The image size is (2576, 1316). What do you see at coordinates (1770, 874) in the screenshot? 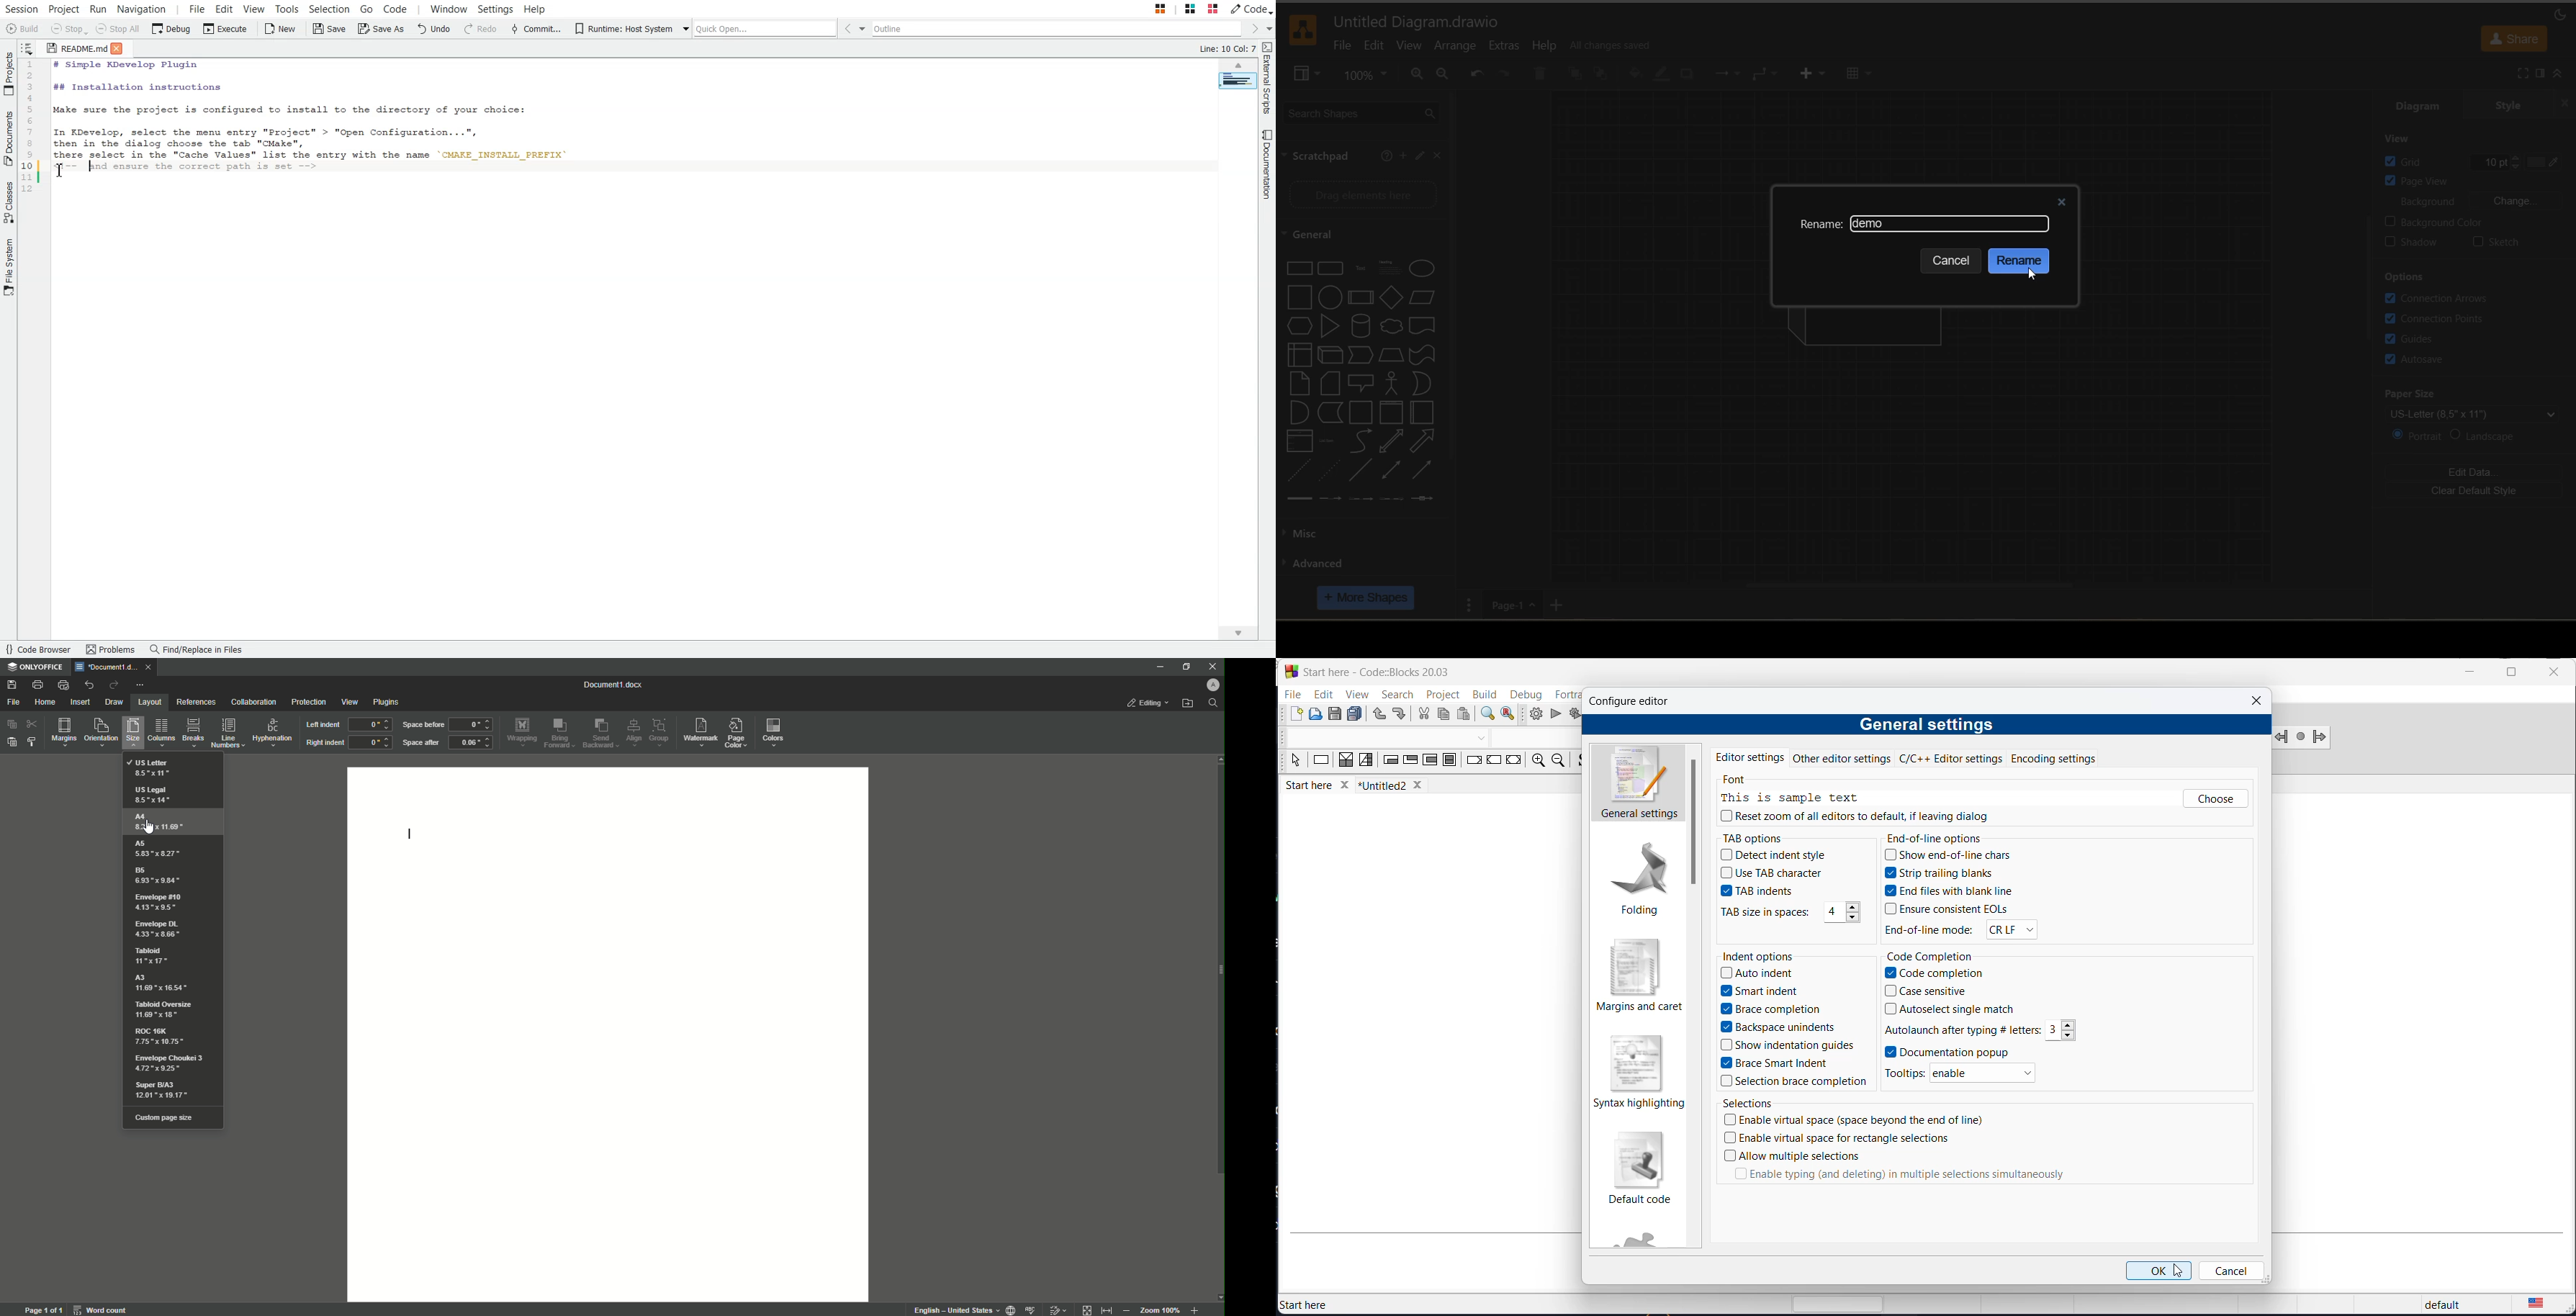
I see `use TAB character checkbox` at bounding box center [1770, 874].